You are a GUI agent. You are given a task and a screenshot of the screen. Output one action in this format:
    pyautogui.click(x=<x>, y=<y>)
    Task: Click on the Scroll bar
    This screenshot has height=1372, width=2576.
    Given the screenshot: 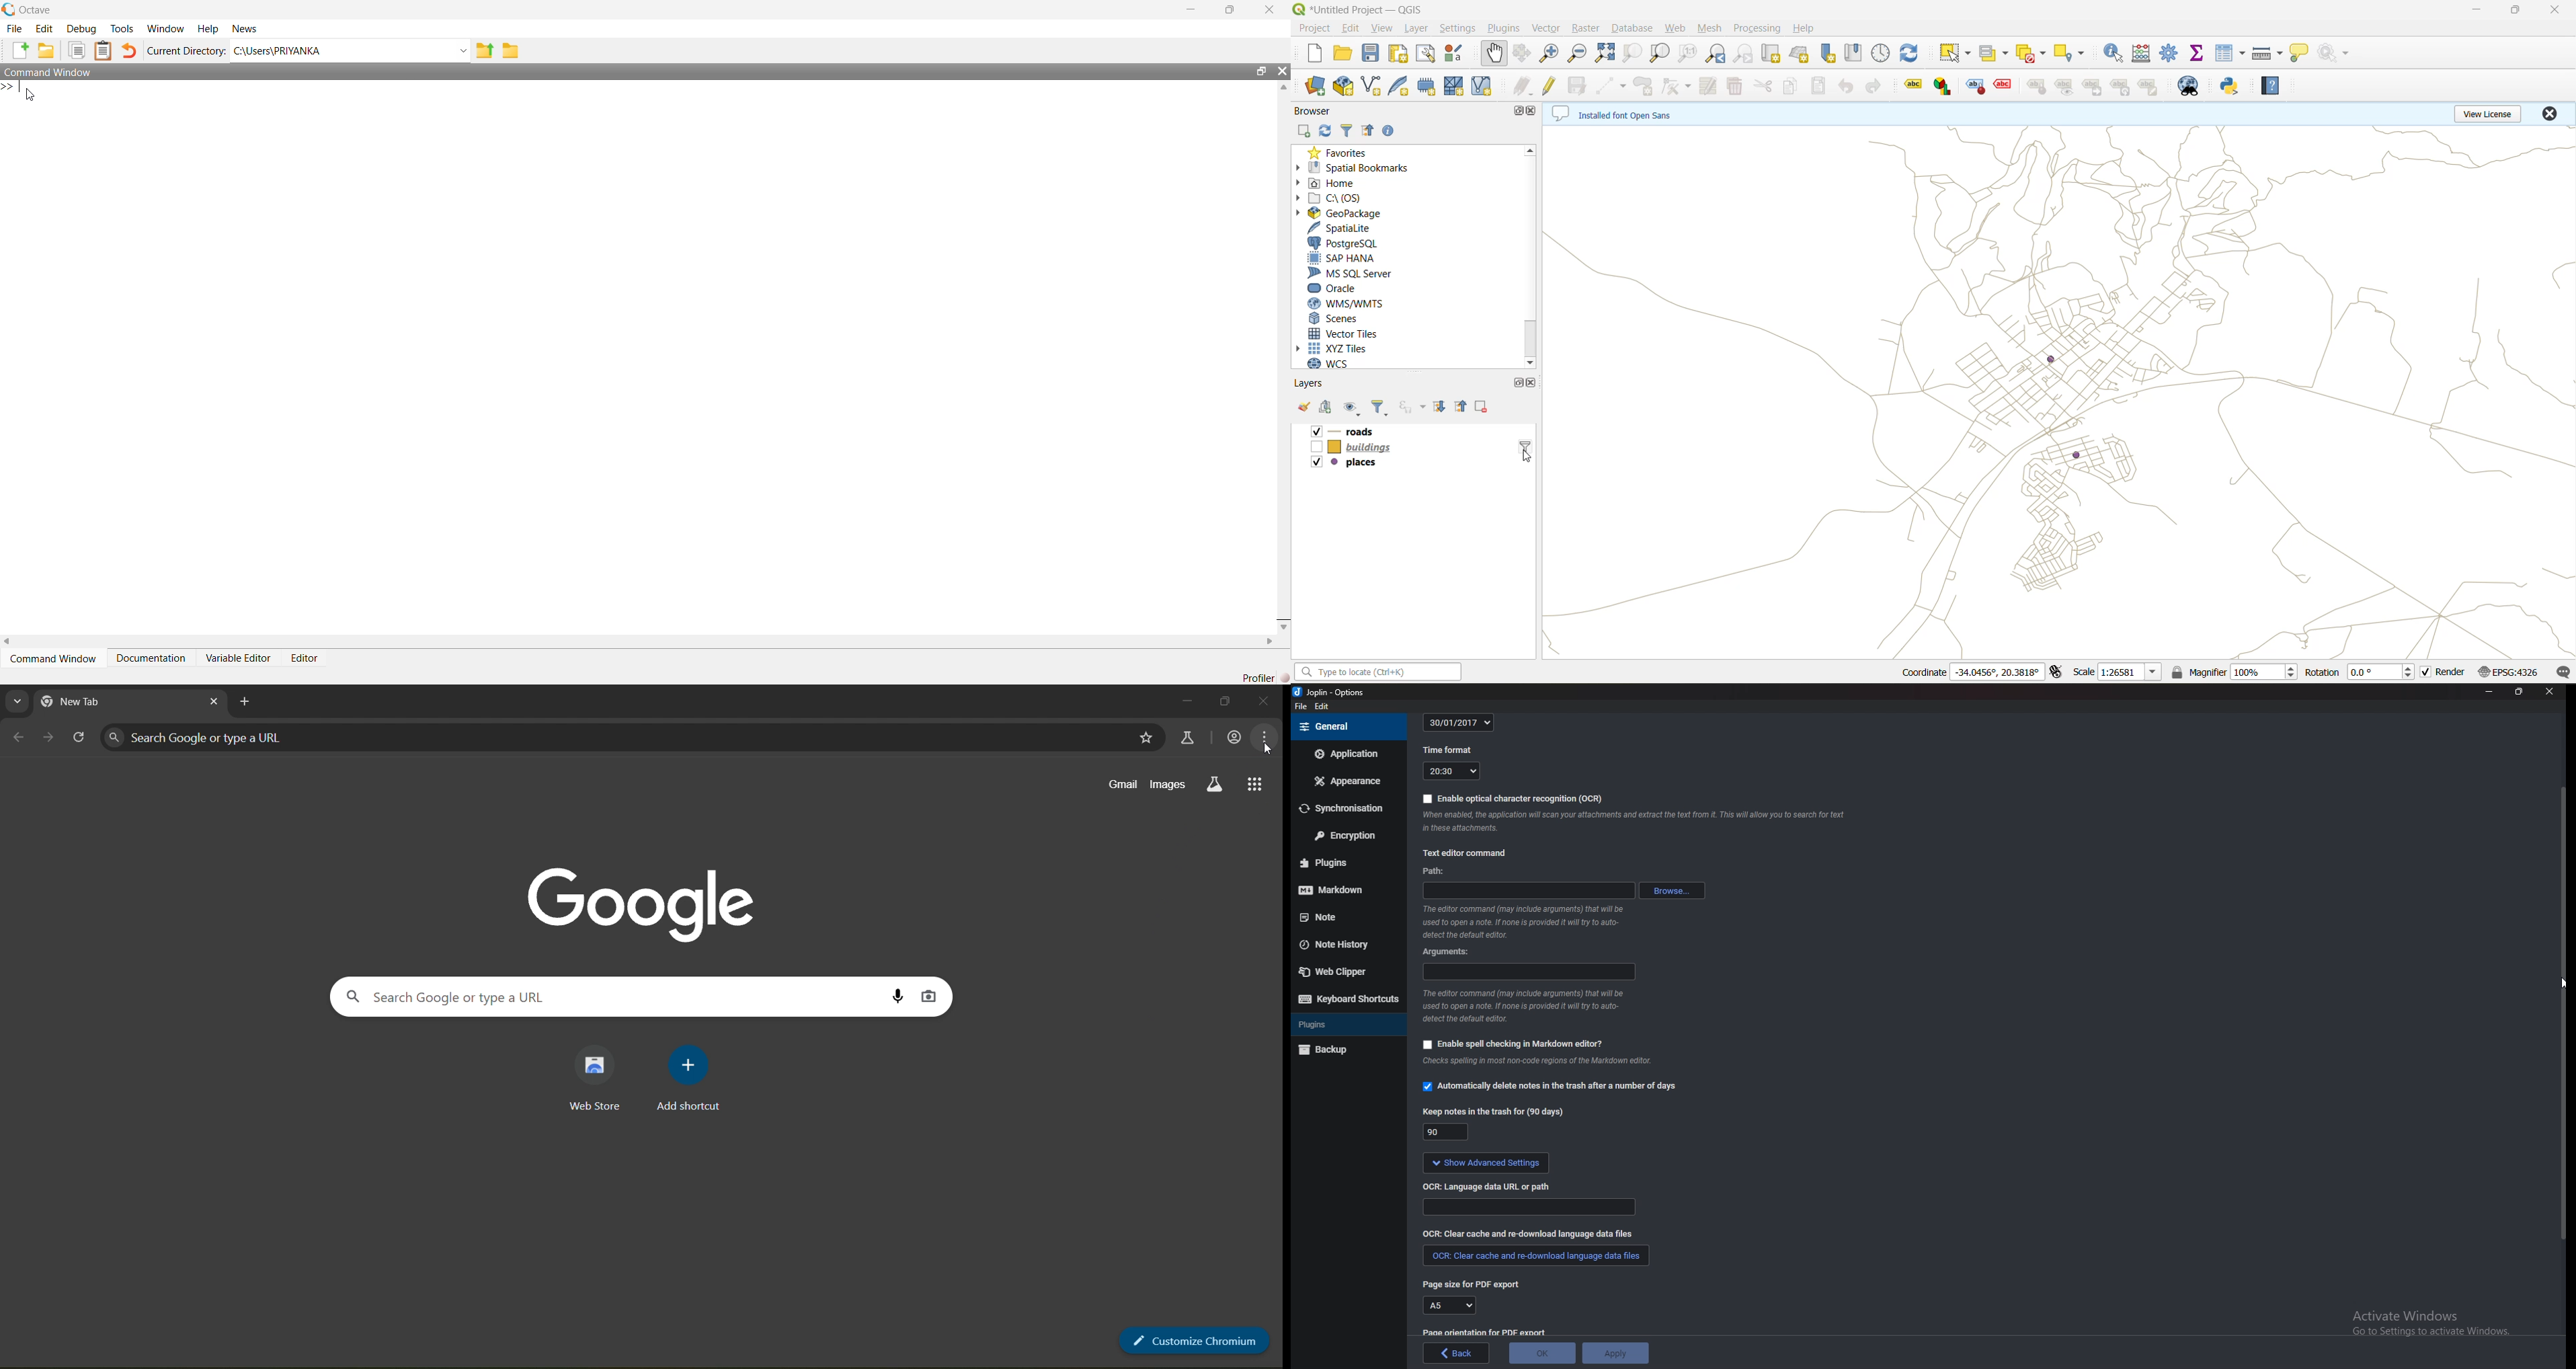 What is the action you would take?
    pyautogui.click(x=2561, y=1012)
    